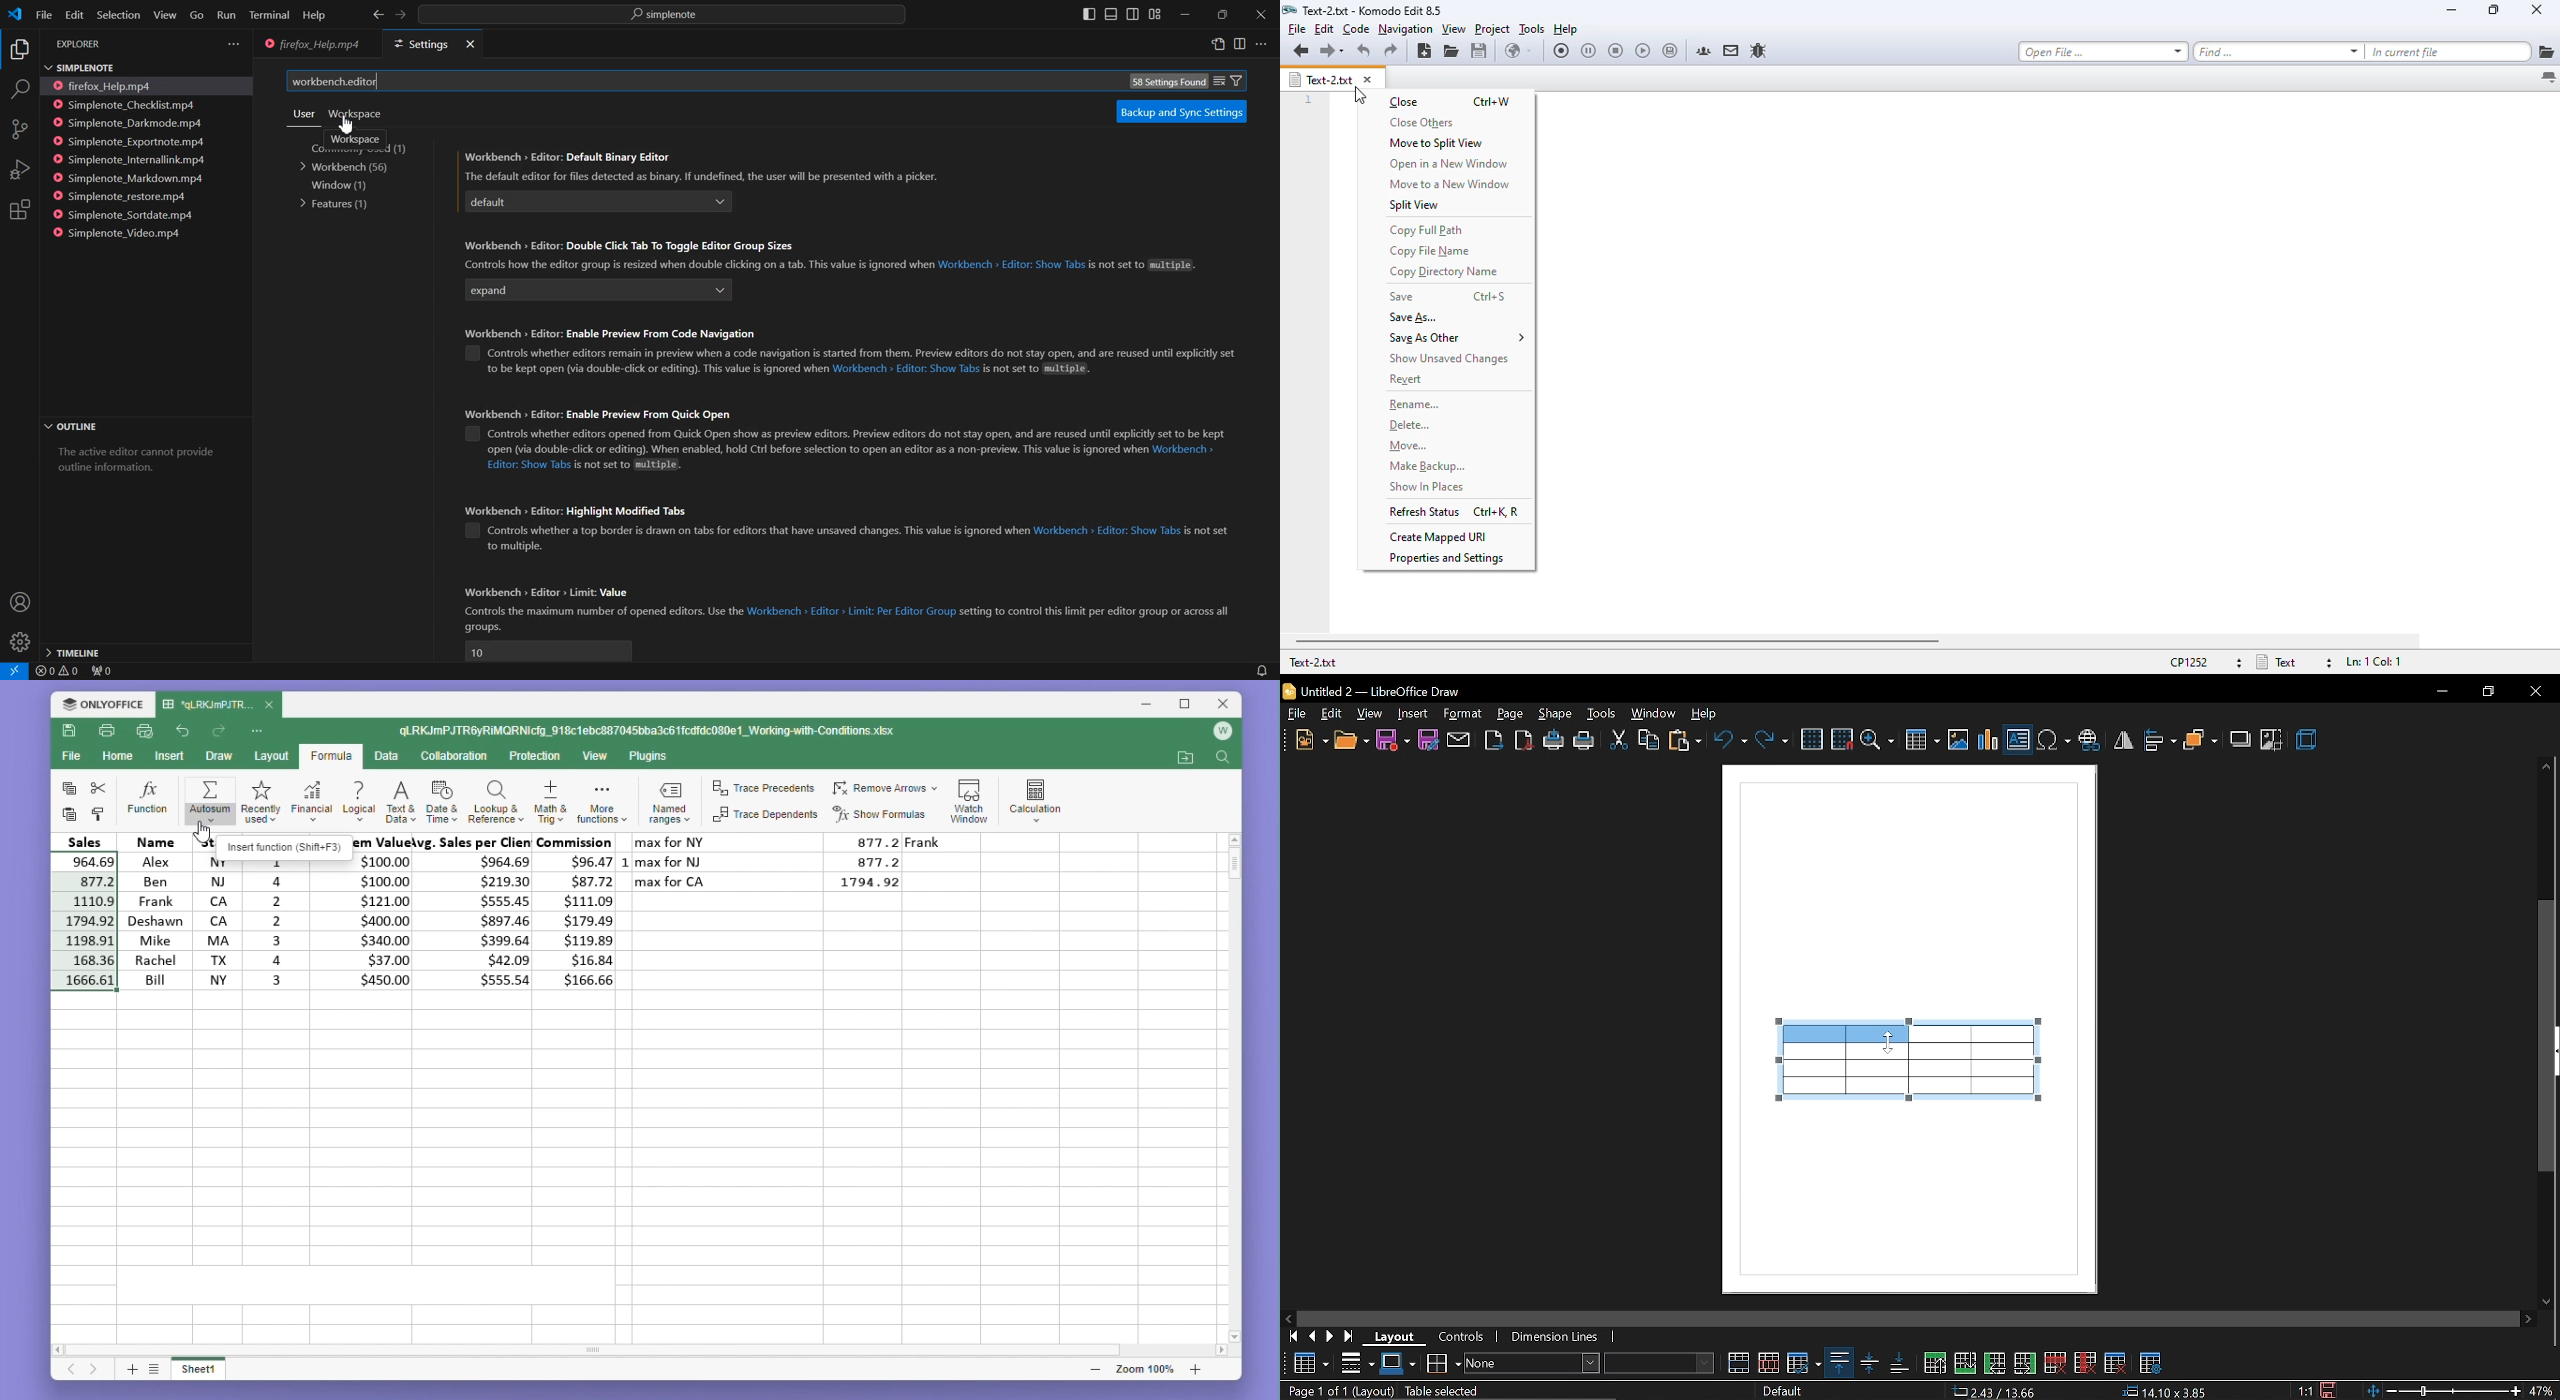 The image size is (2576, 1400). I want to click on insert row above, so click(1935, 1363).